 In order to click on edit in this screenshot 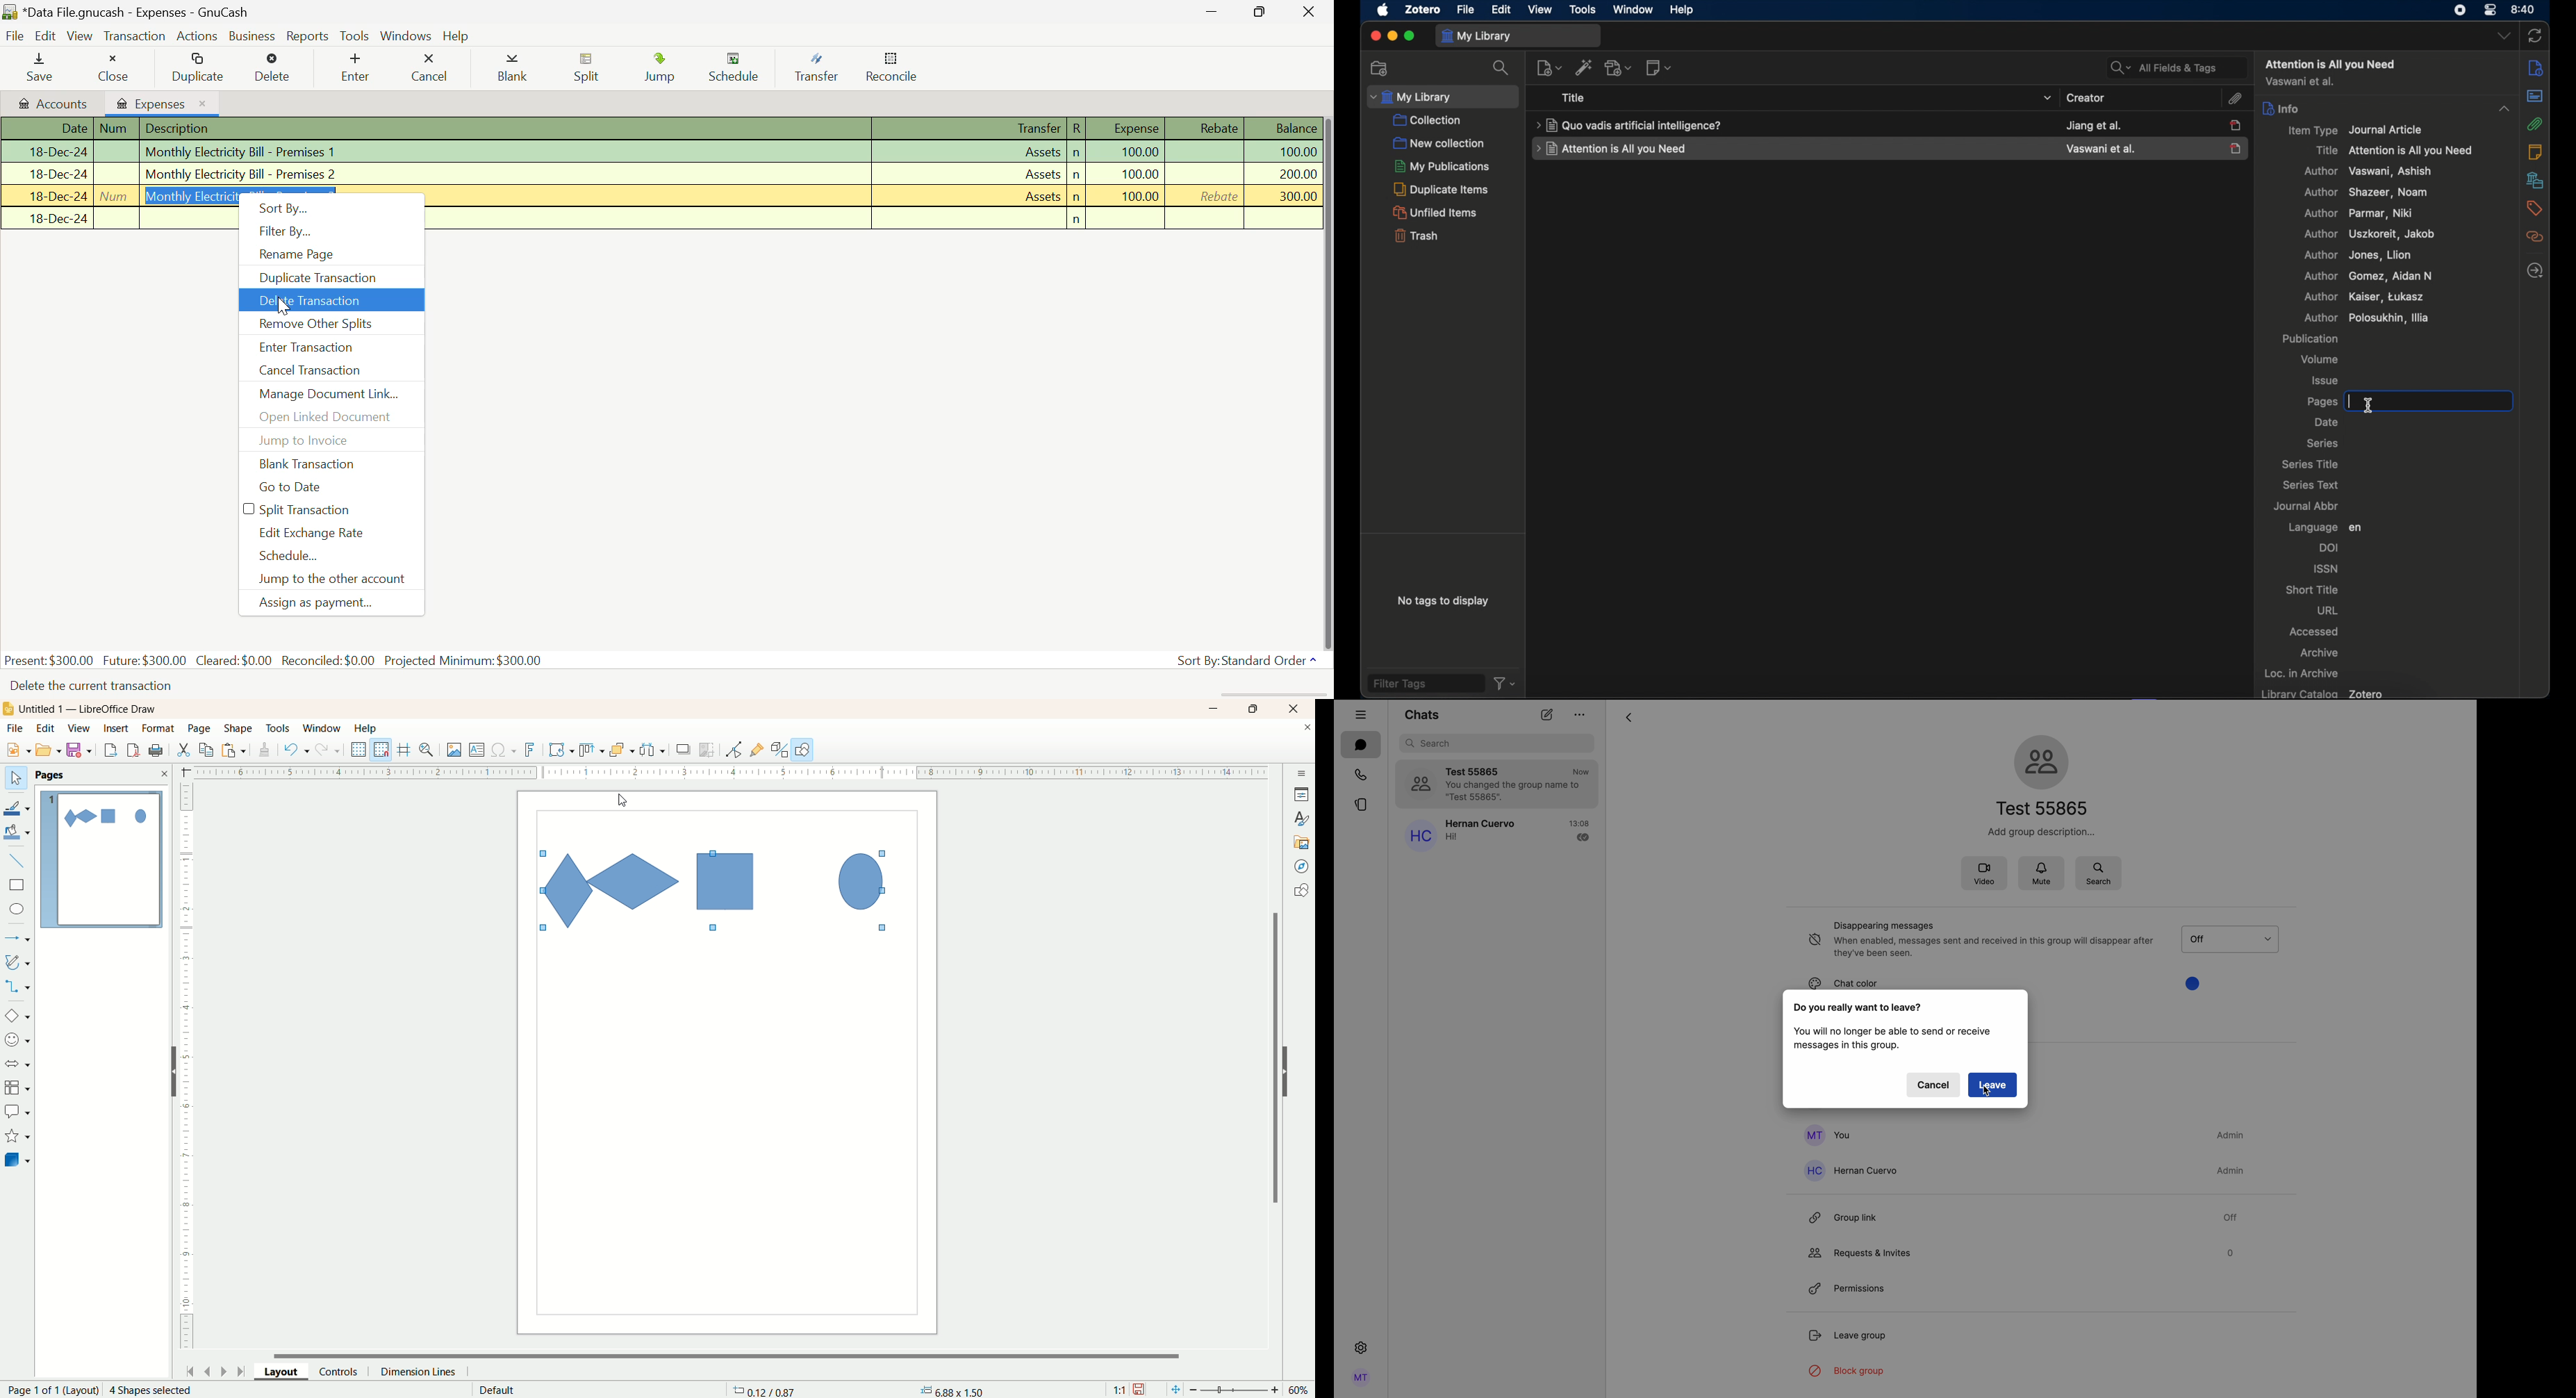, I will do `click(1501, 11)`.